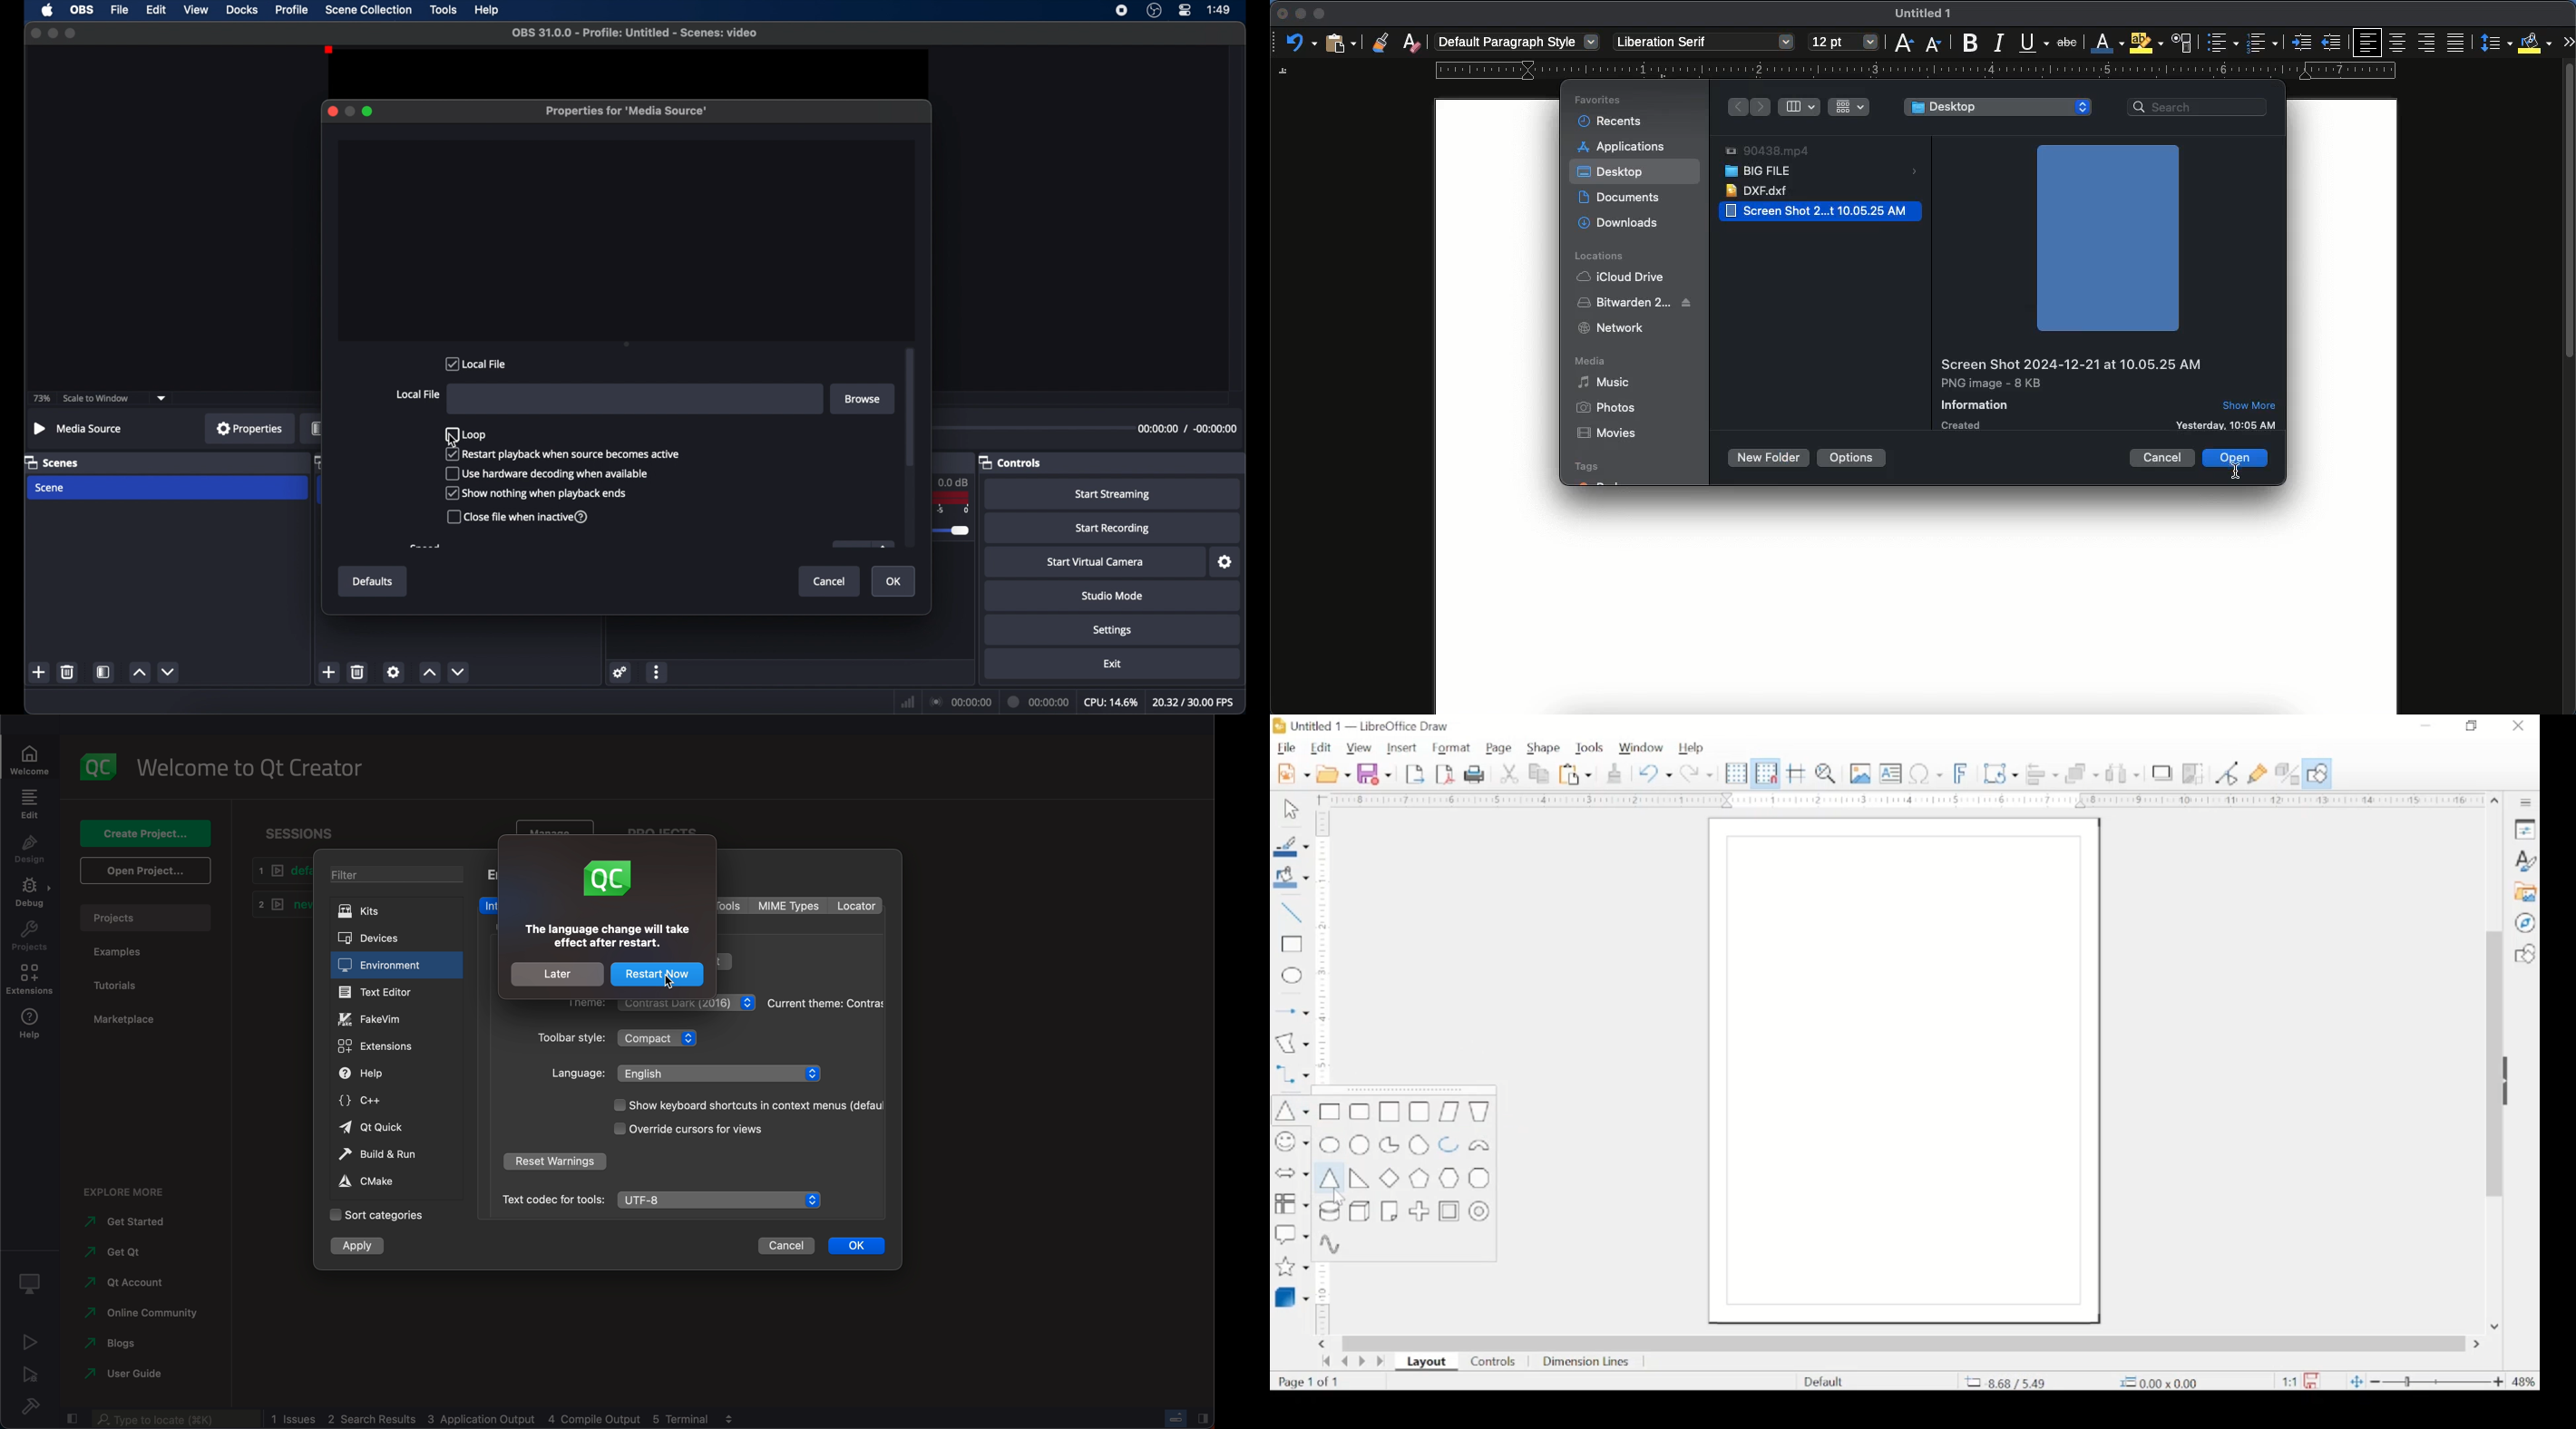 This screenshot has width=2576, height=1456. Describe the element at coordinates (120, 10) in the screenshot. I see `file` at that location.